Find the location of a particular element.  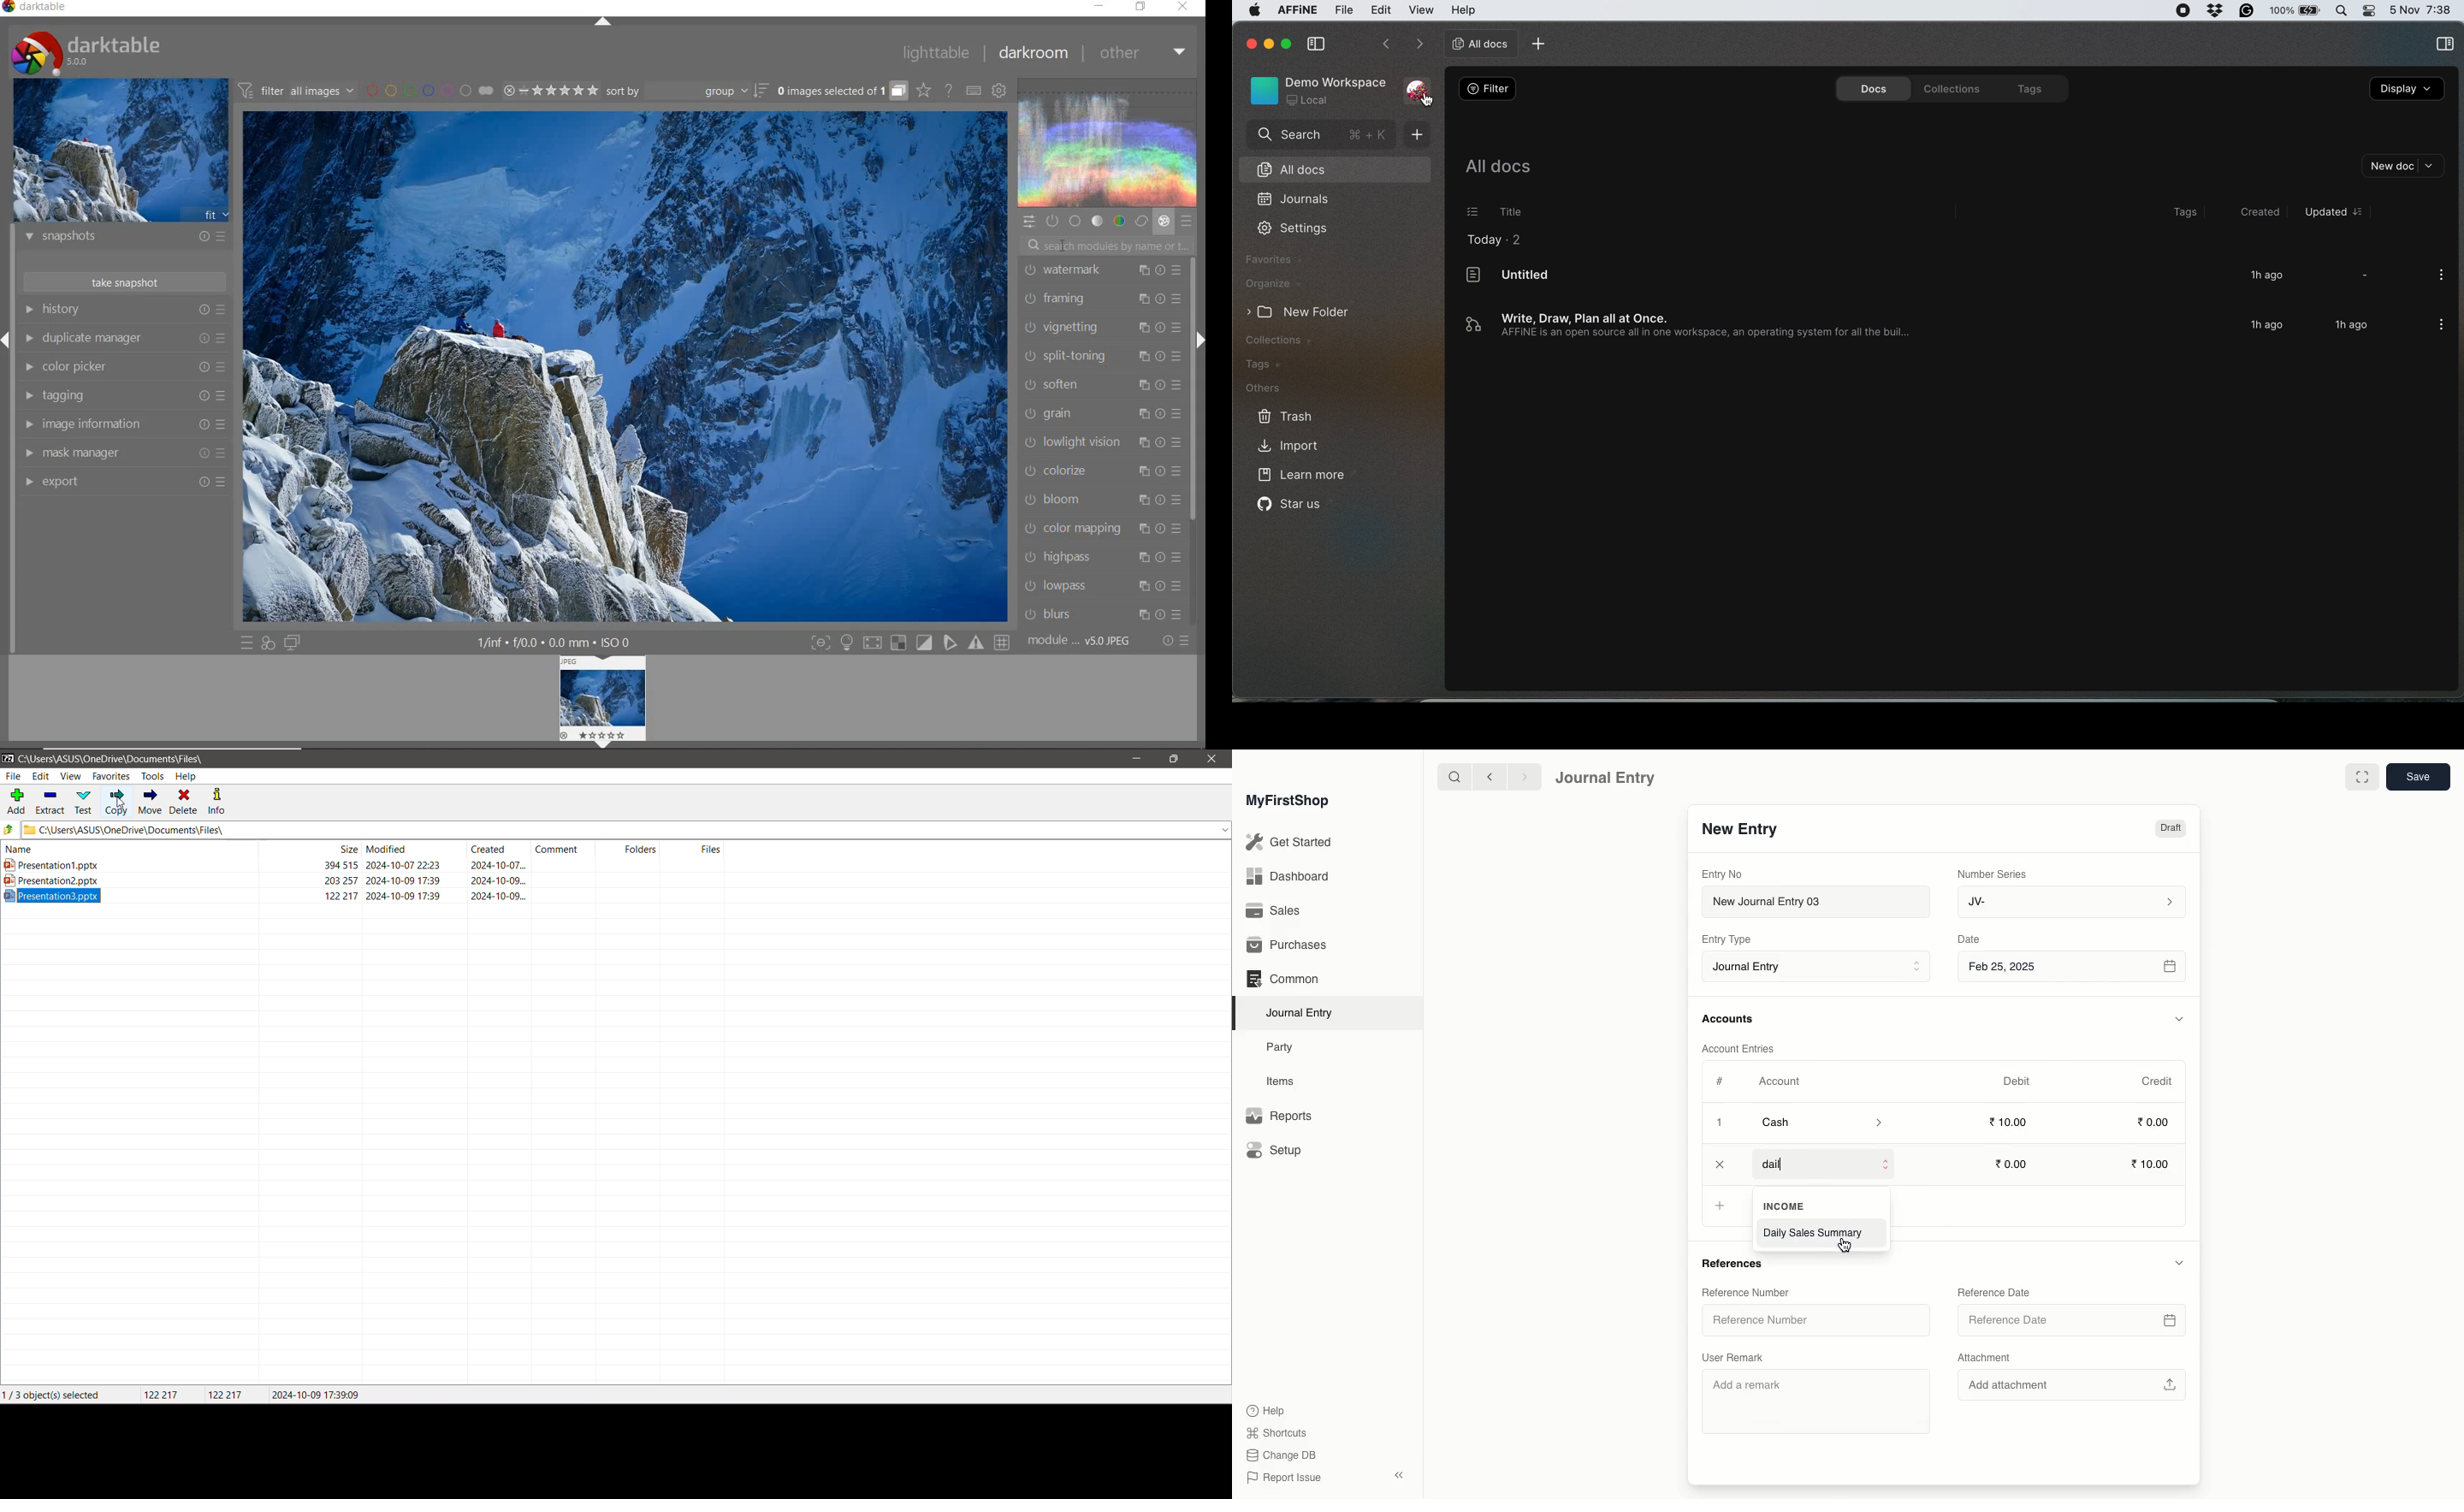

backward < is located at coordinates (1485, 777).